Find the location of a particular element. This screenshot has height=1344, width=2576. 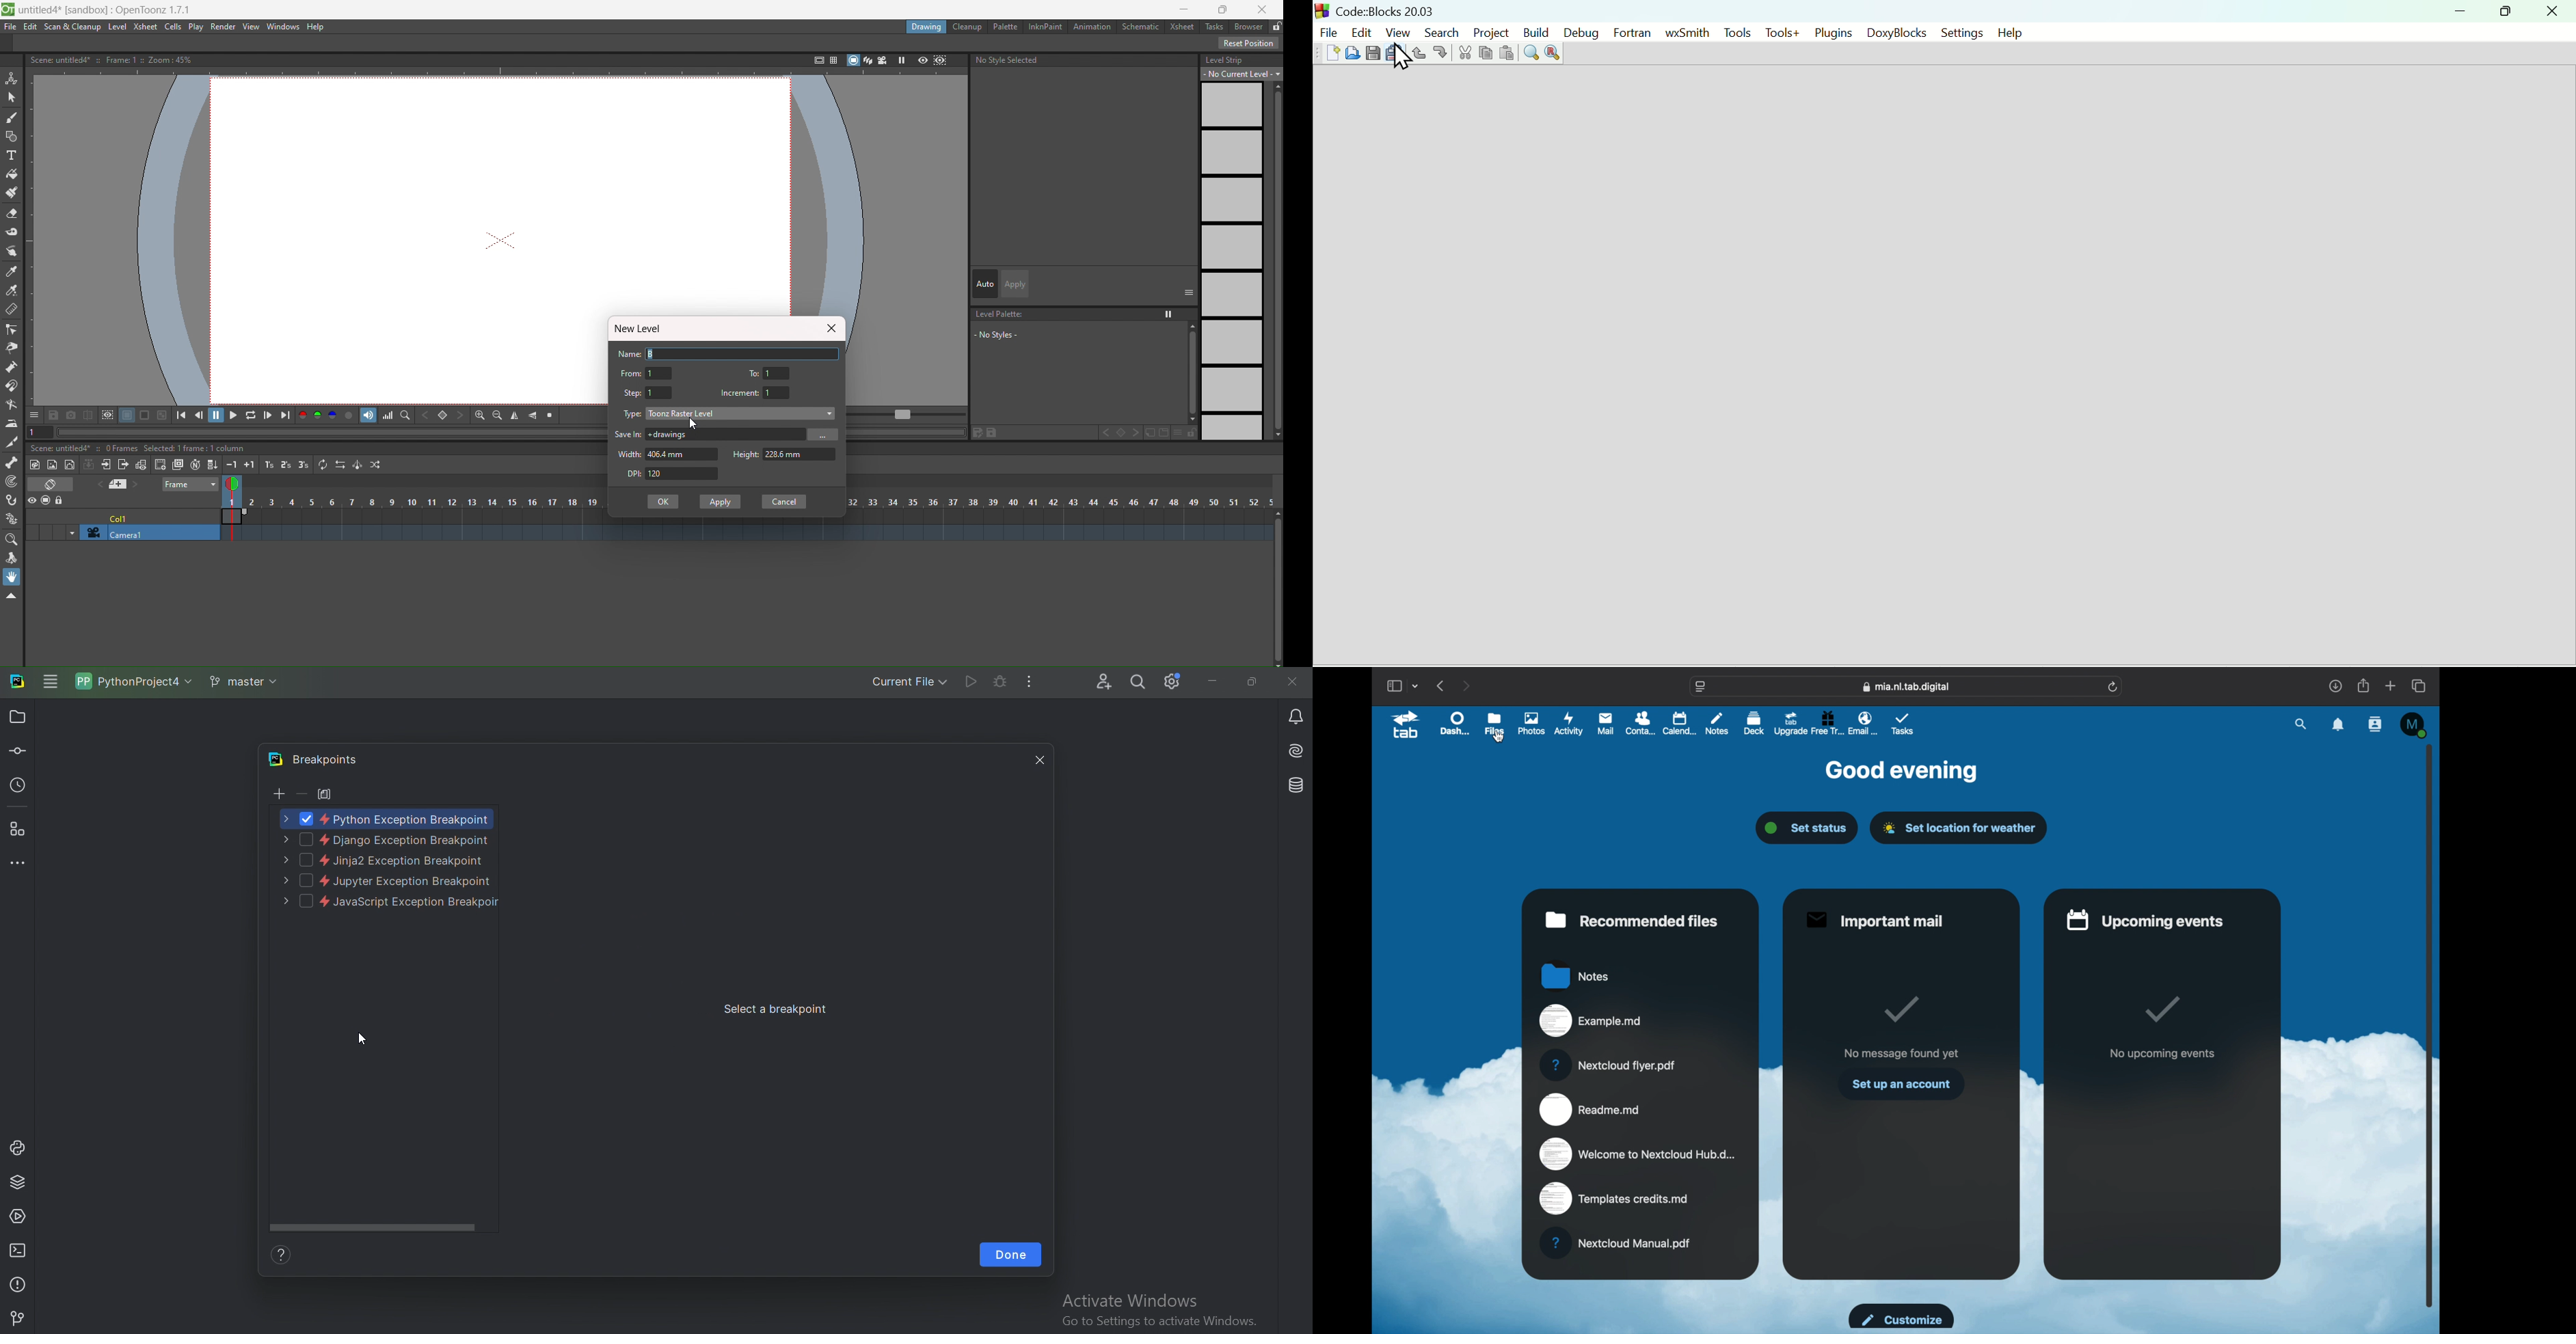

Django Exception Breakpoint is located at coordinates (388, 840).